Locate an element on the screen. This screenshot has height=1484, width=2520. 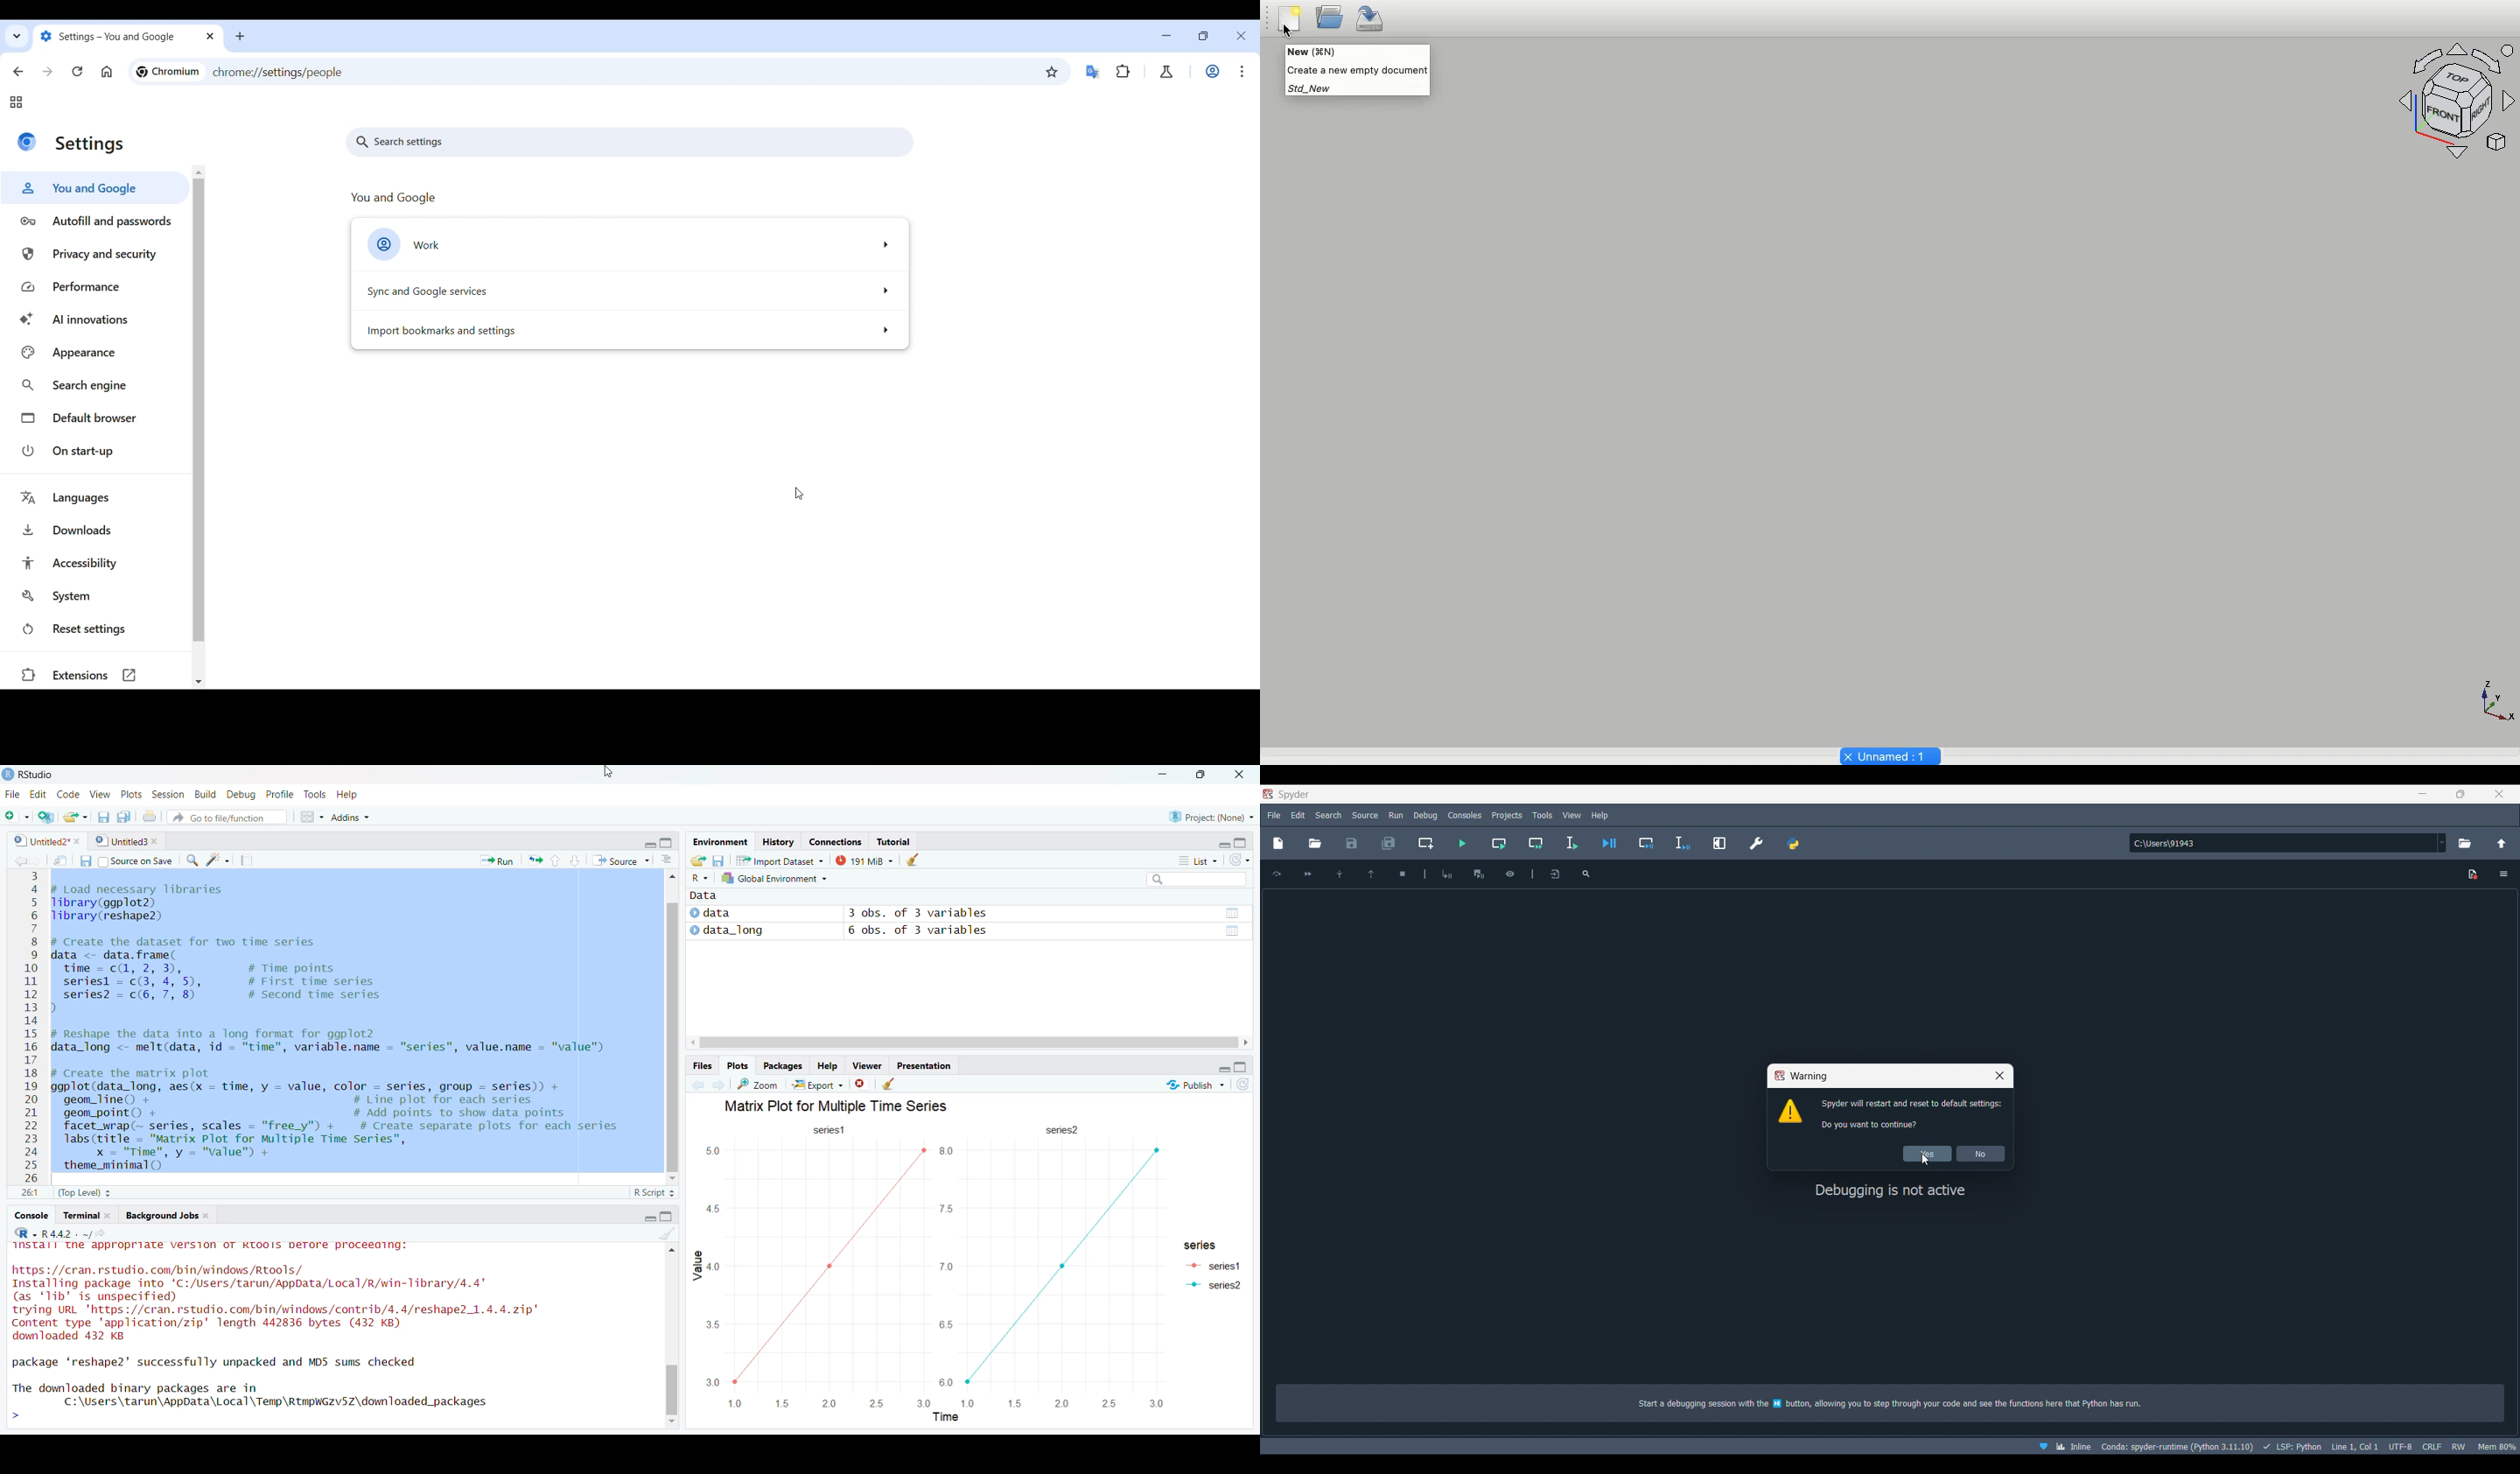
Help is located at coordinates (346, 794).